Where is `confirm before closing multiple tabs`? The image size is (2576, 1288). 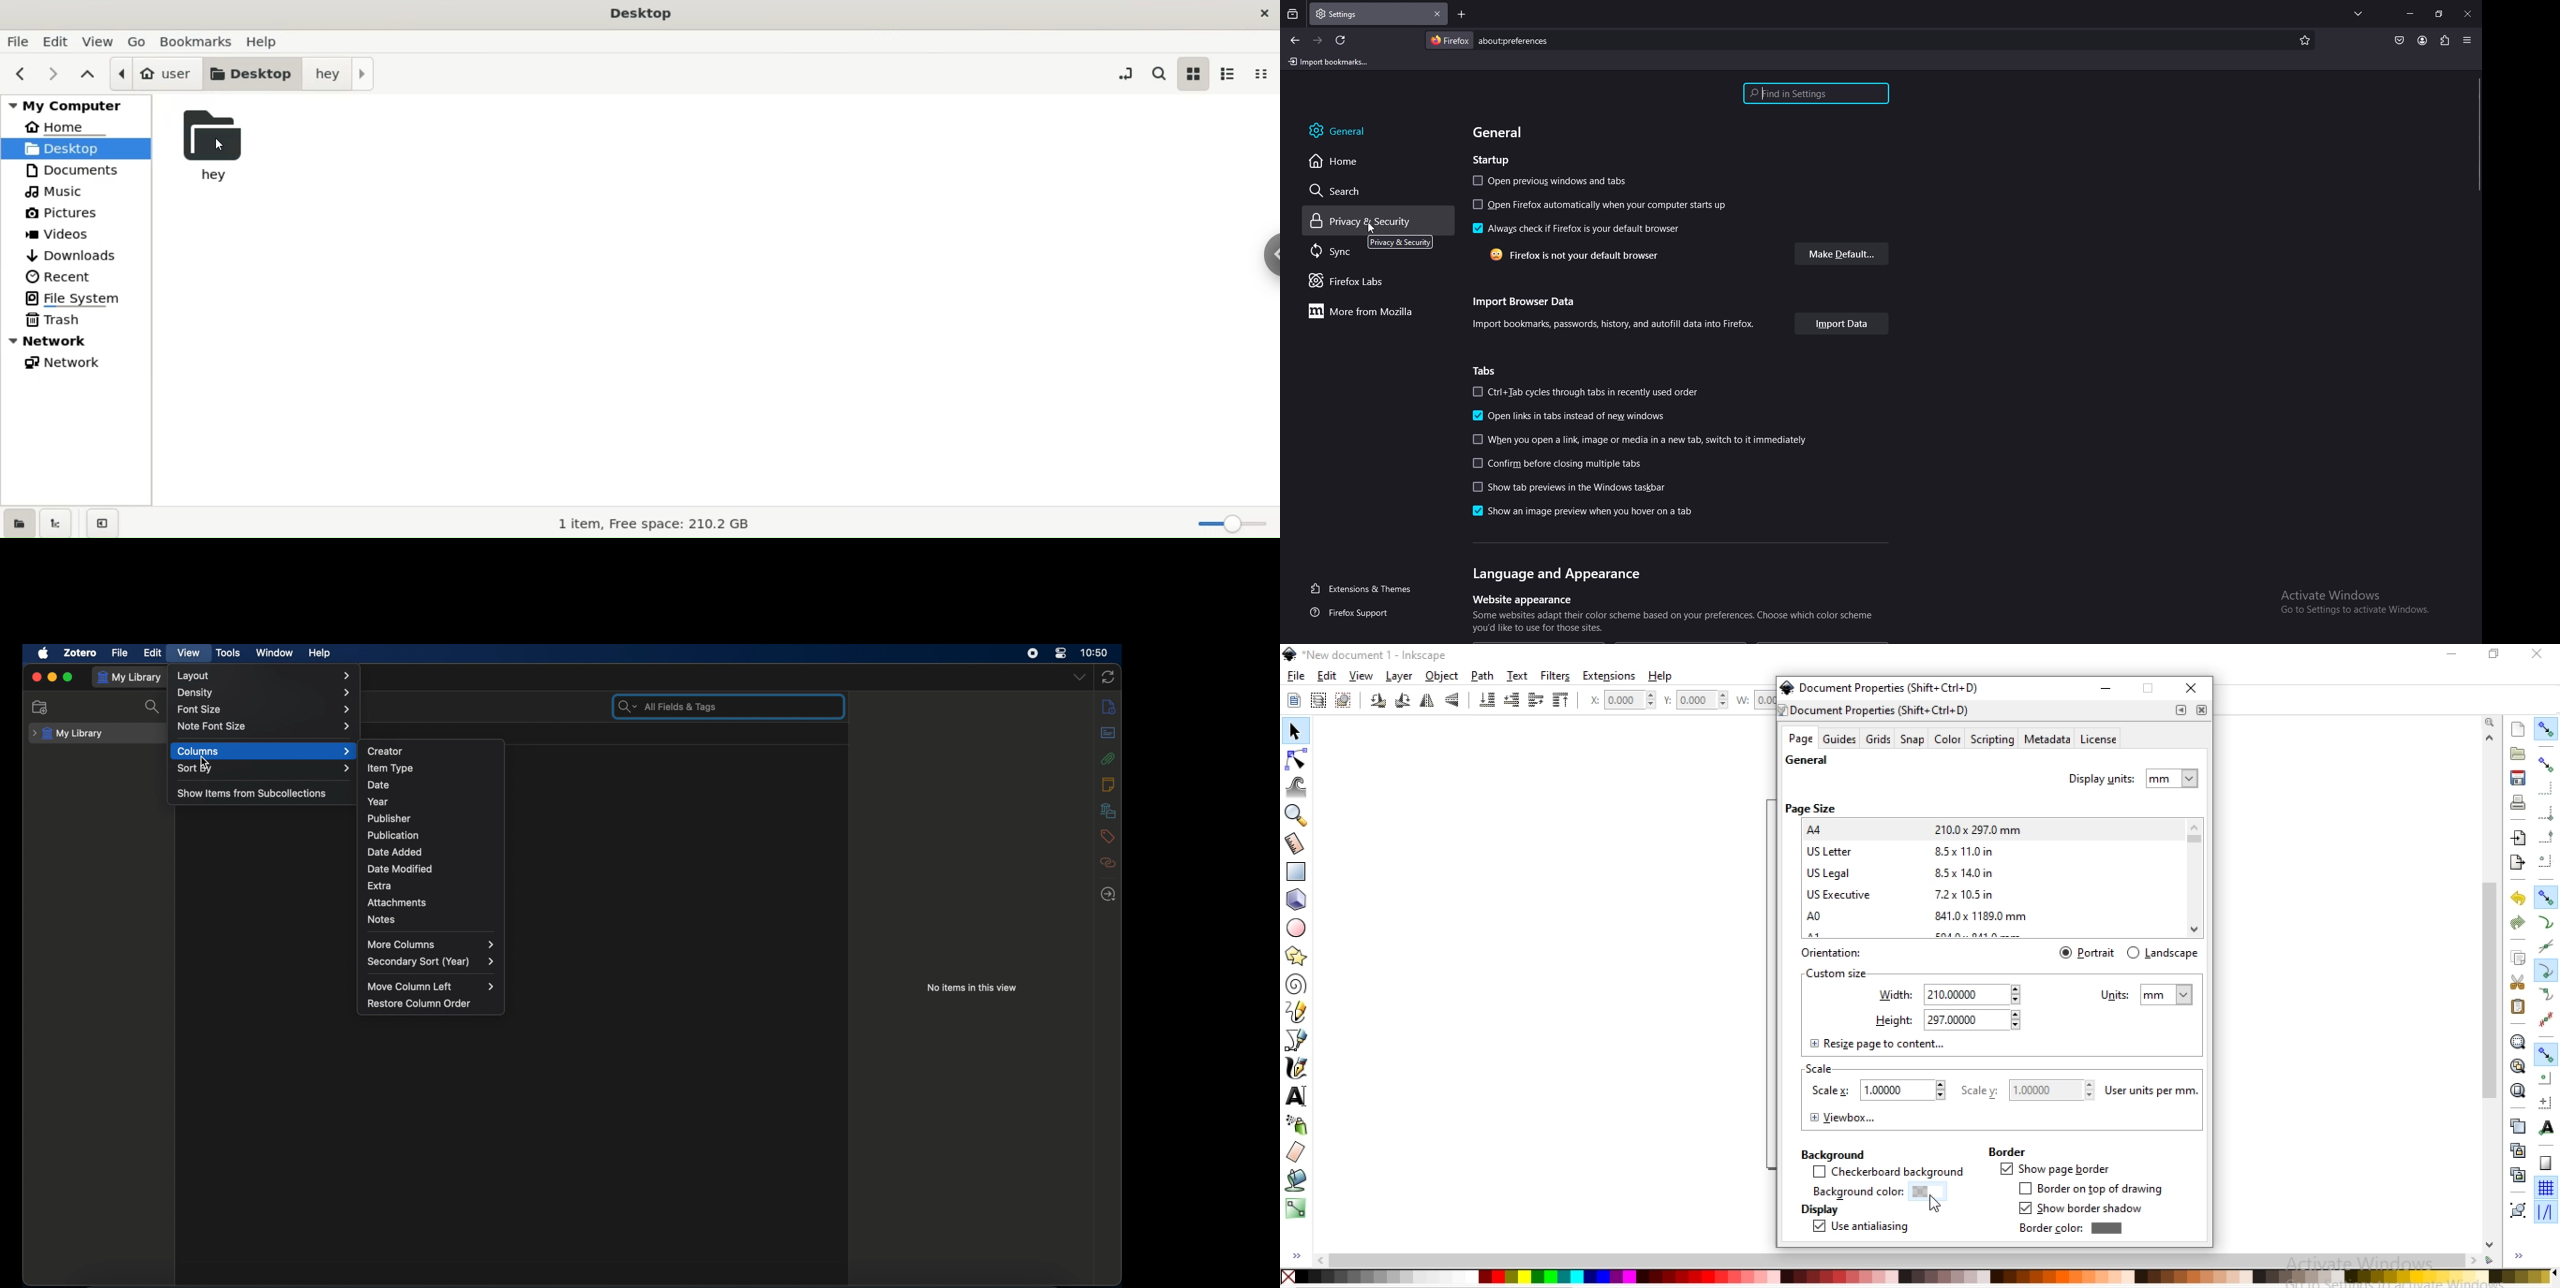 confirm before closing multiple tabs is located at coordinates (1561, 463).